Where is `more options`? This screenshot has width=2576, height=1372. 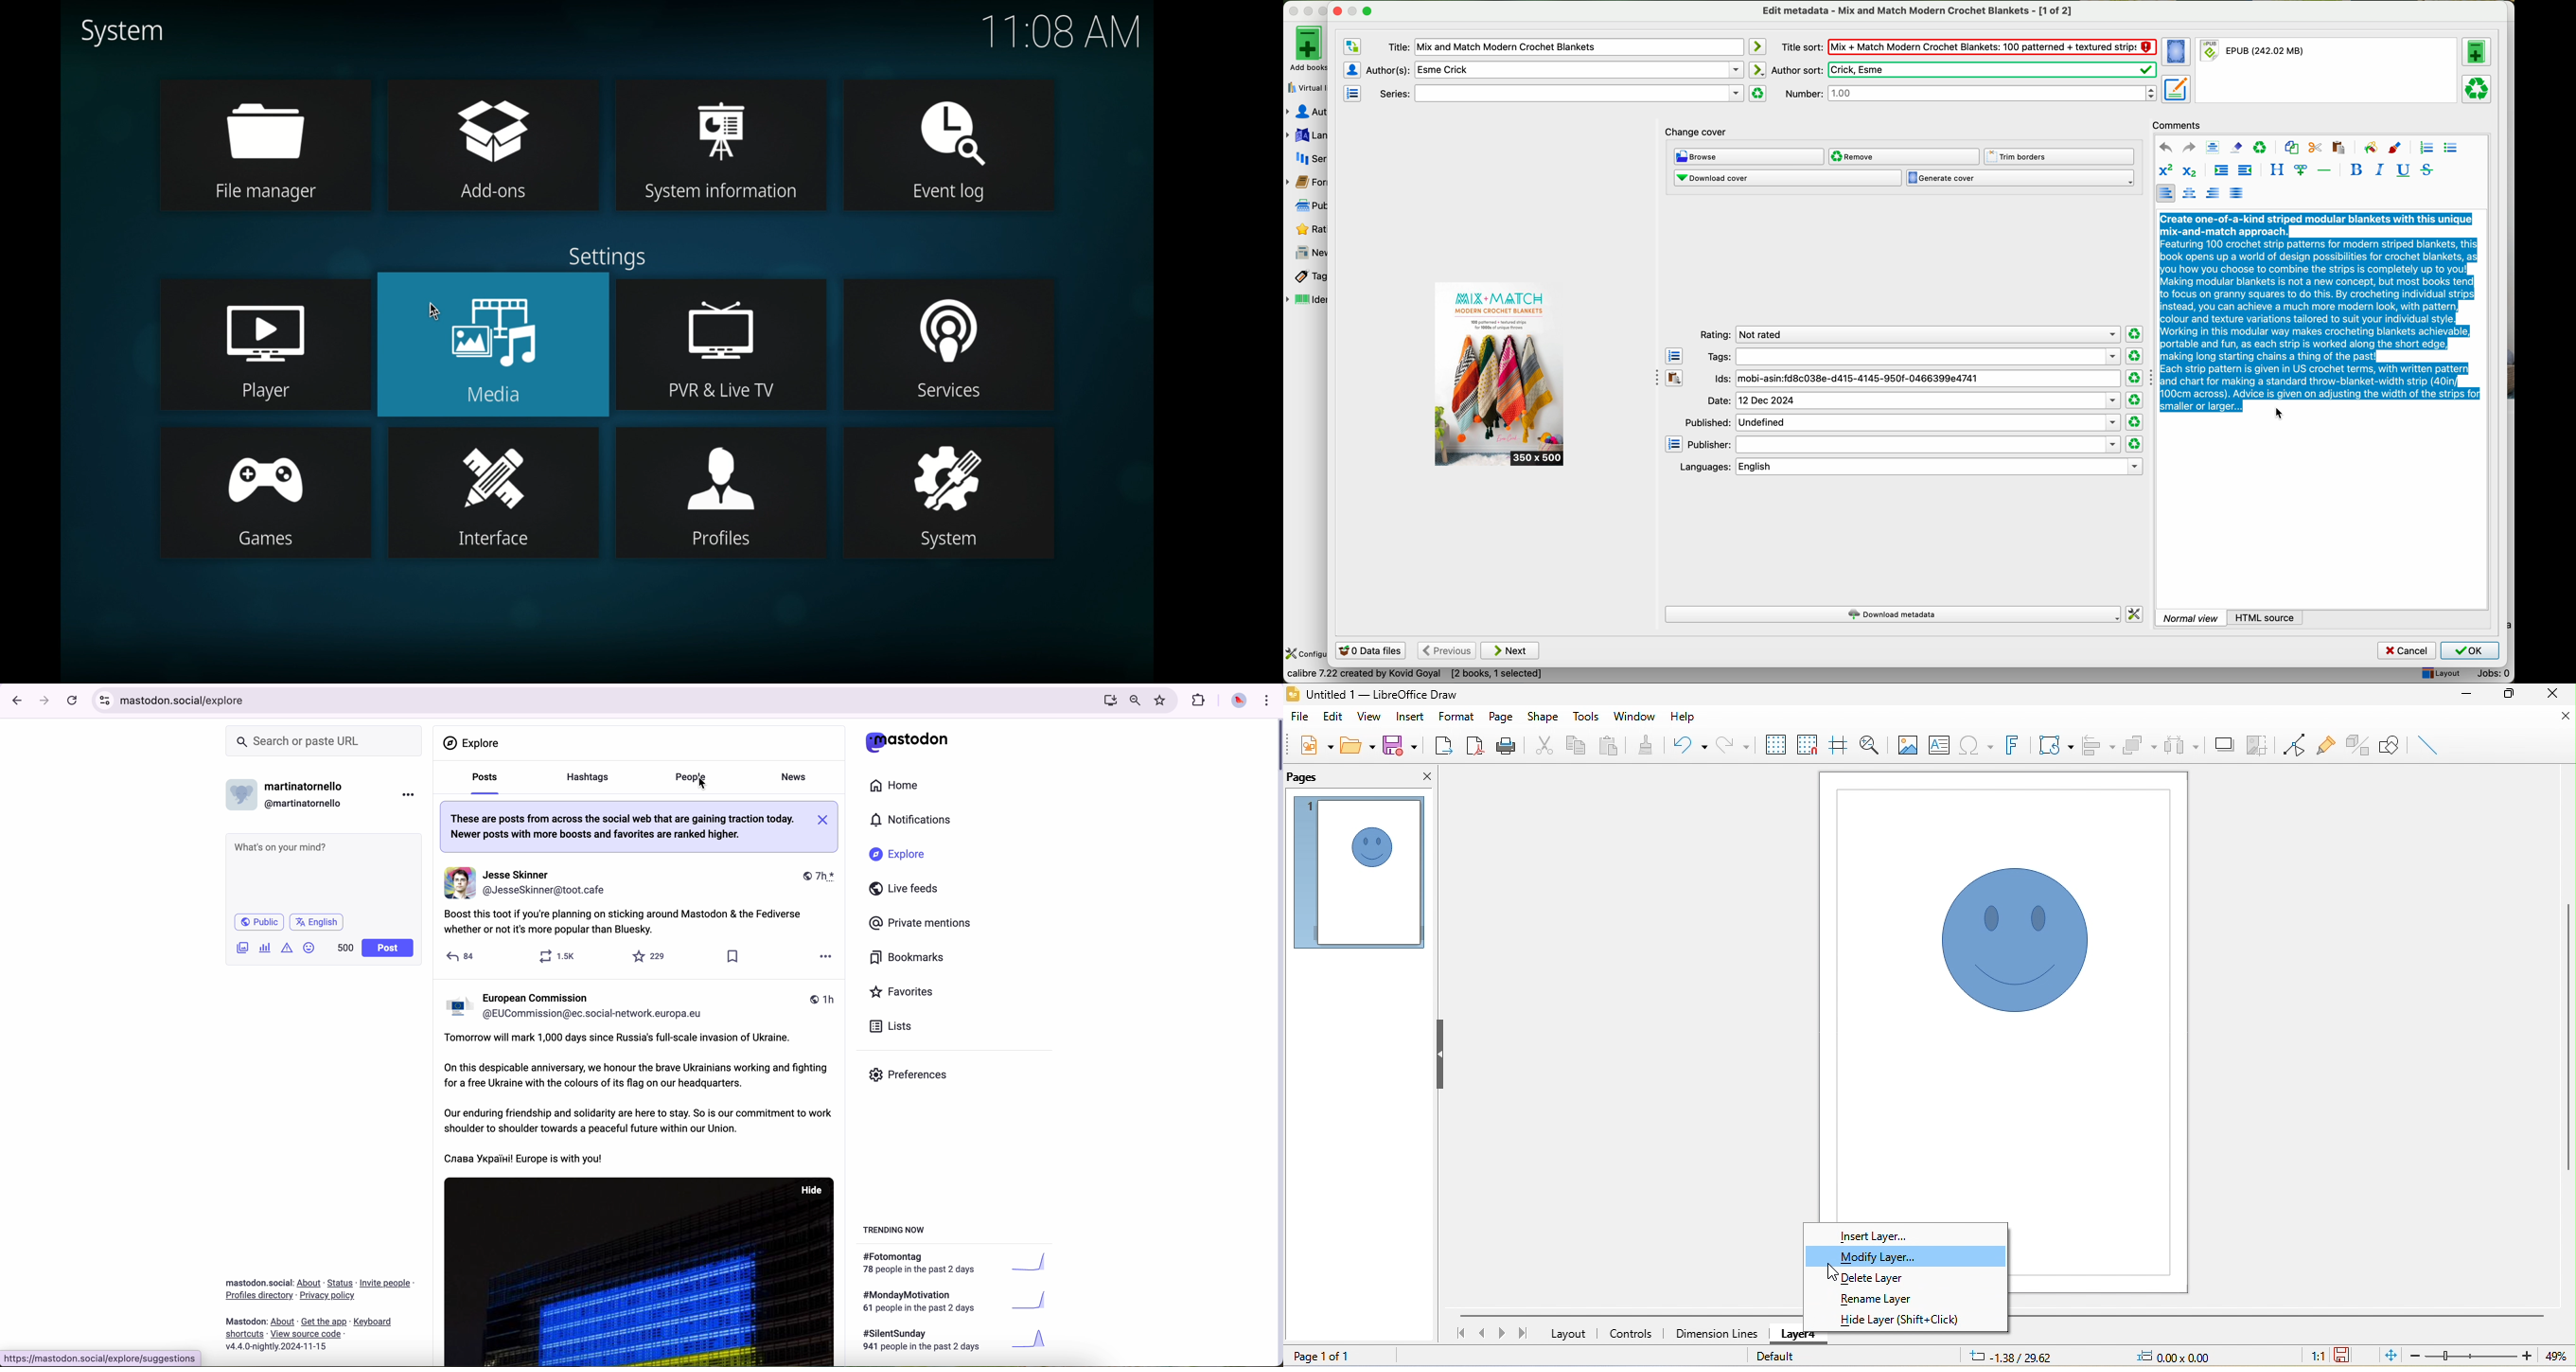
more options is located at coordinates (822, 959).